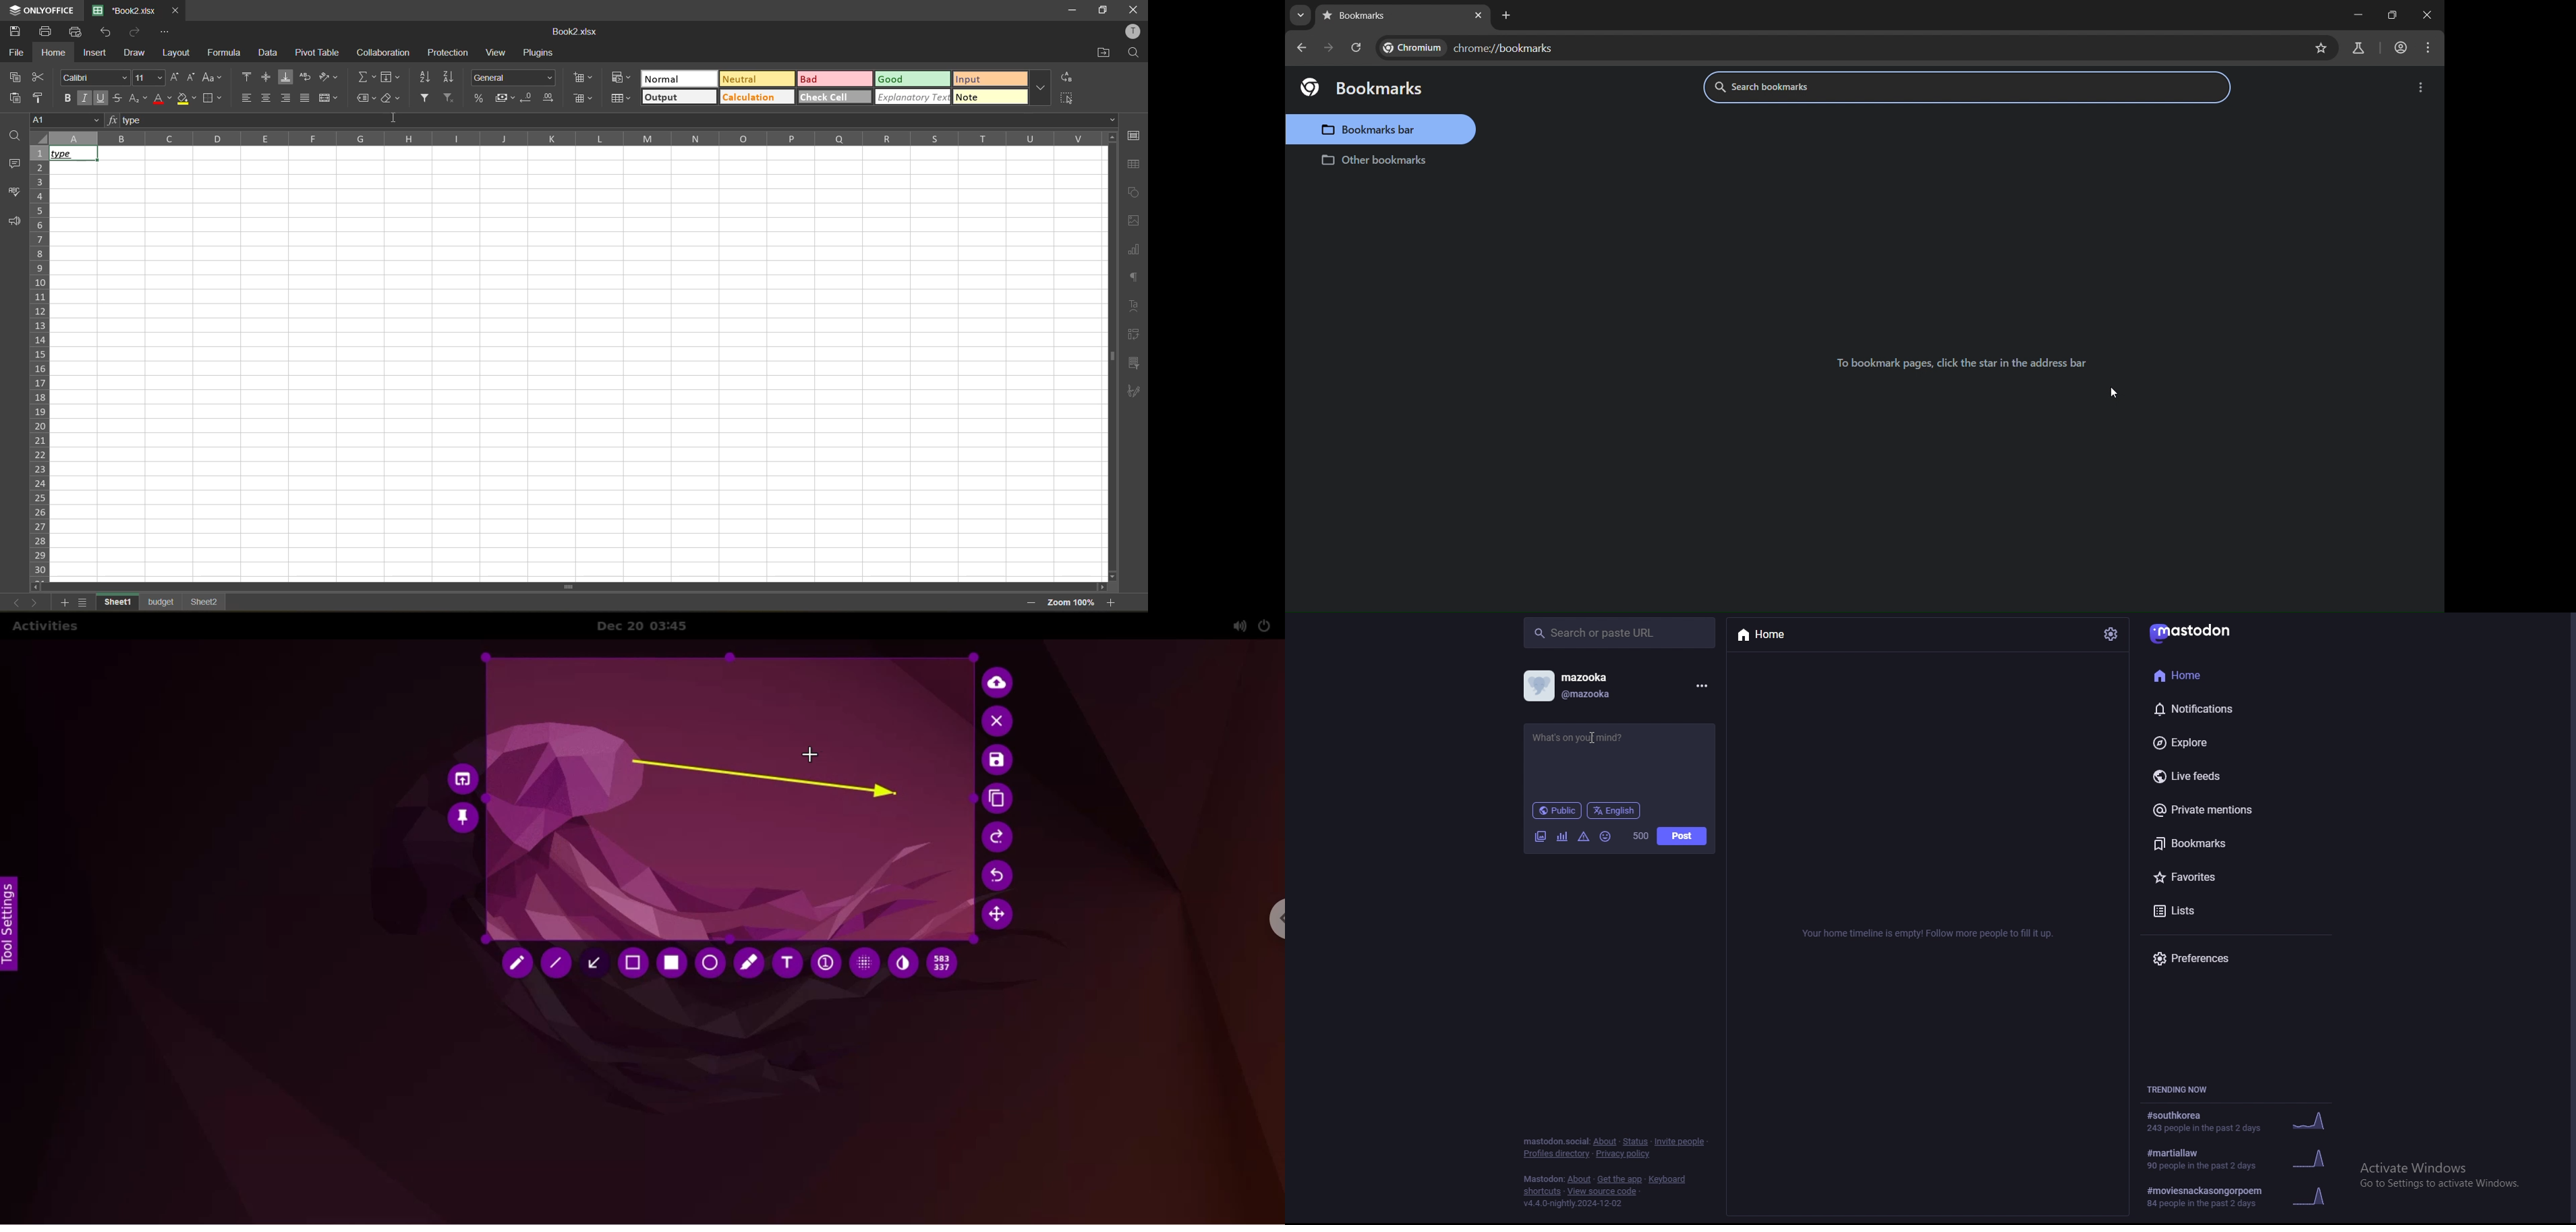 This screenshot has height=1232, width=2576. I want to click on home, so click(53, 53).